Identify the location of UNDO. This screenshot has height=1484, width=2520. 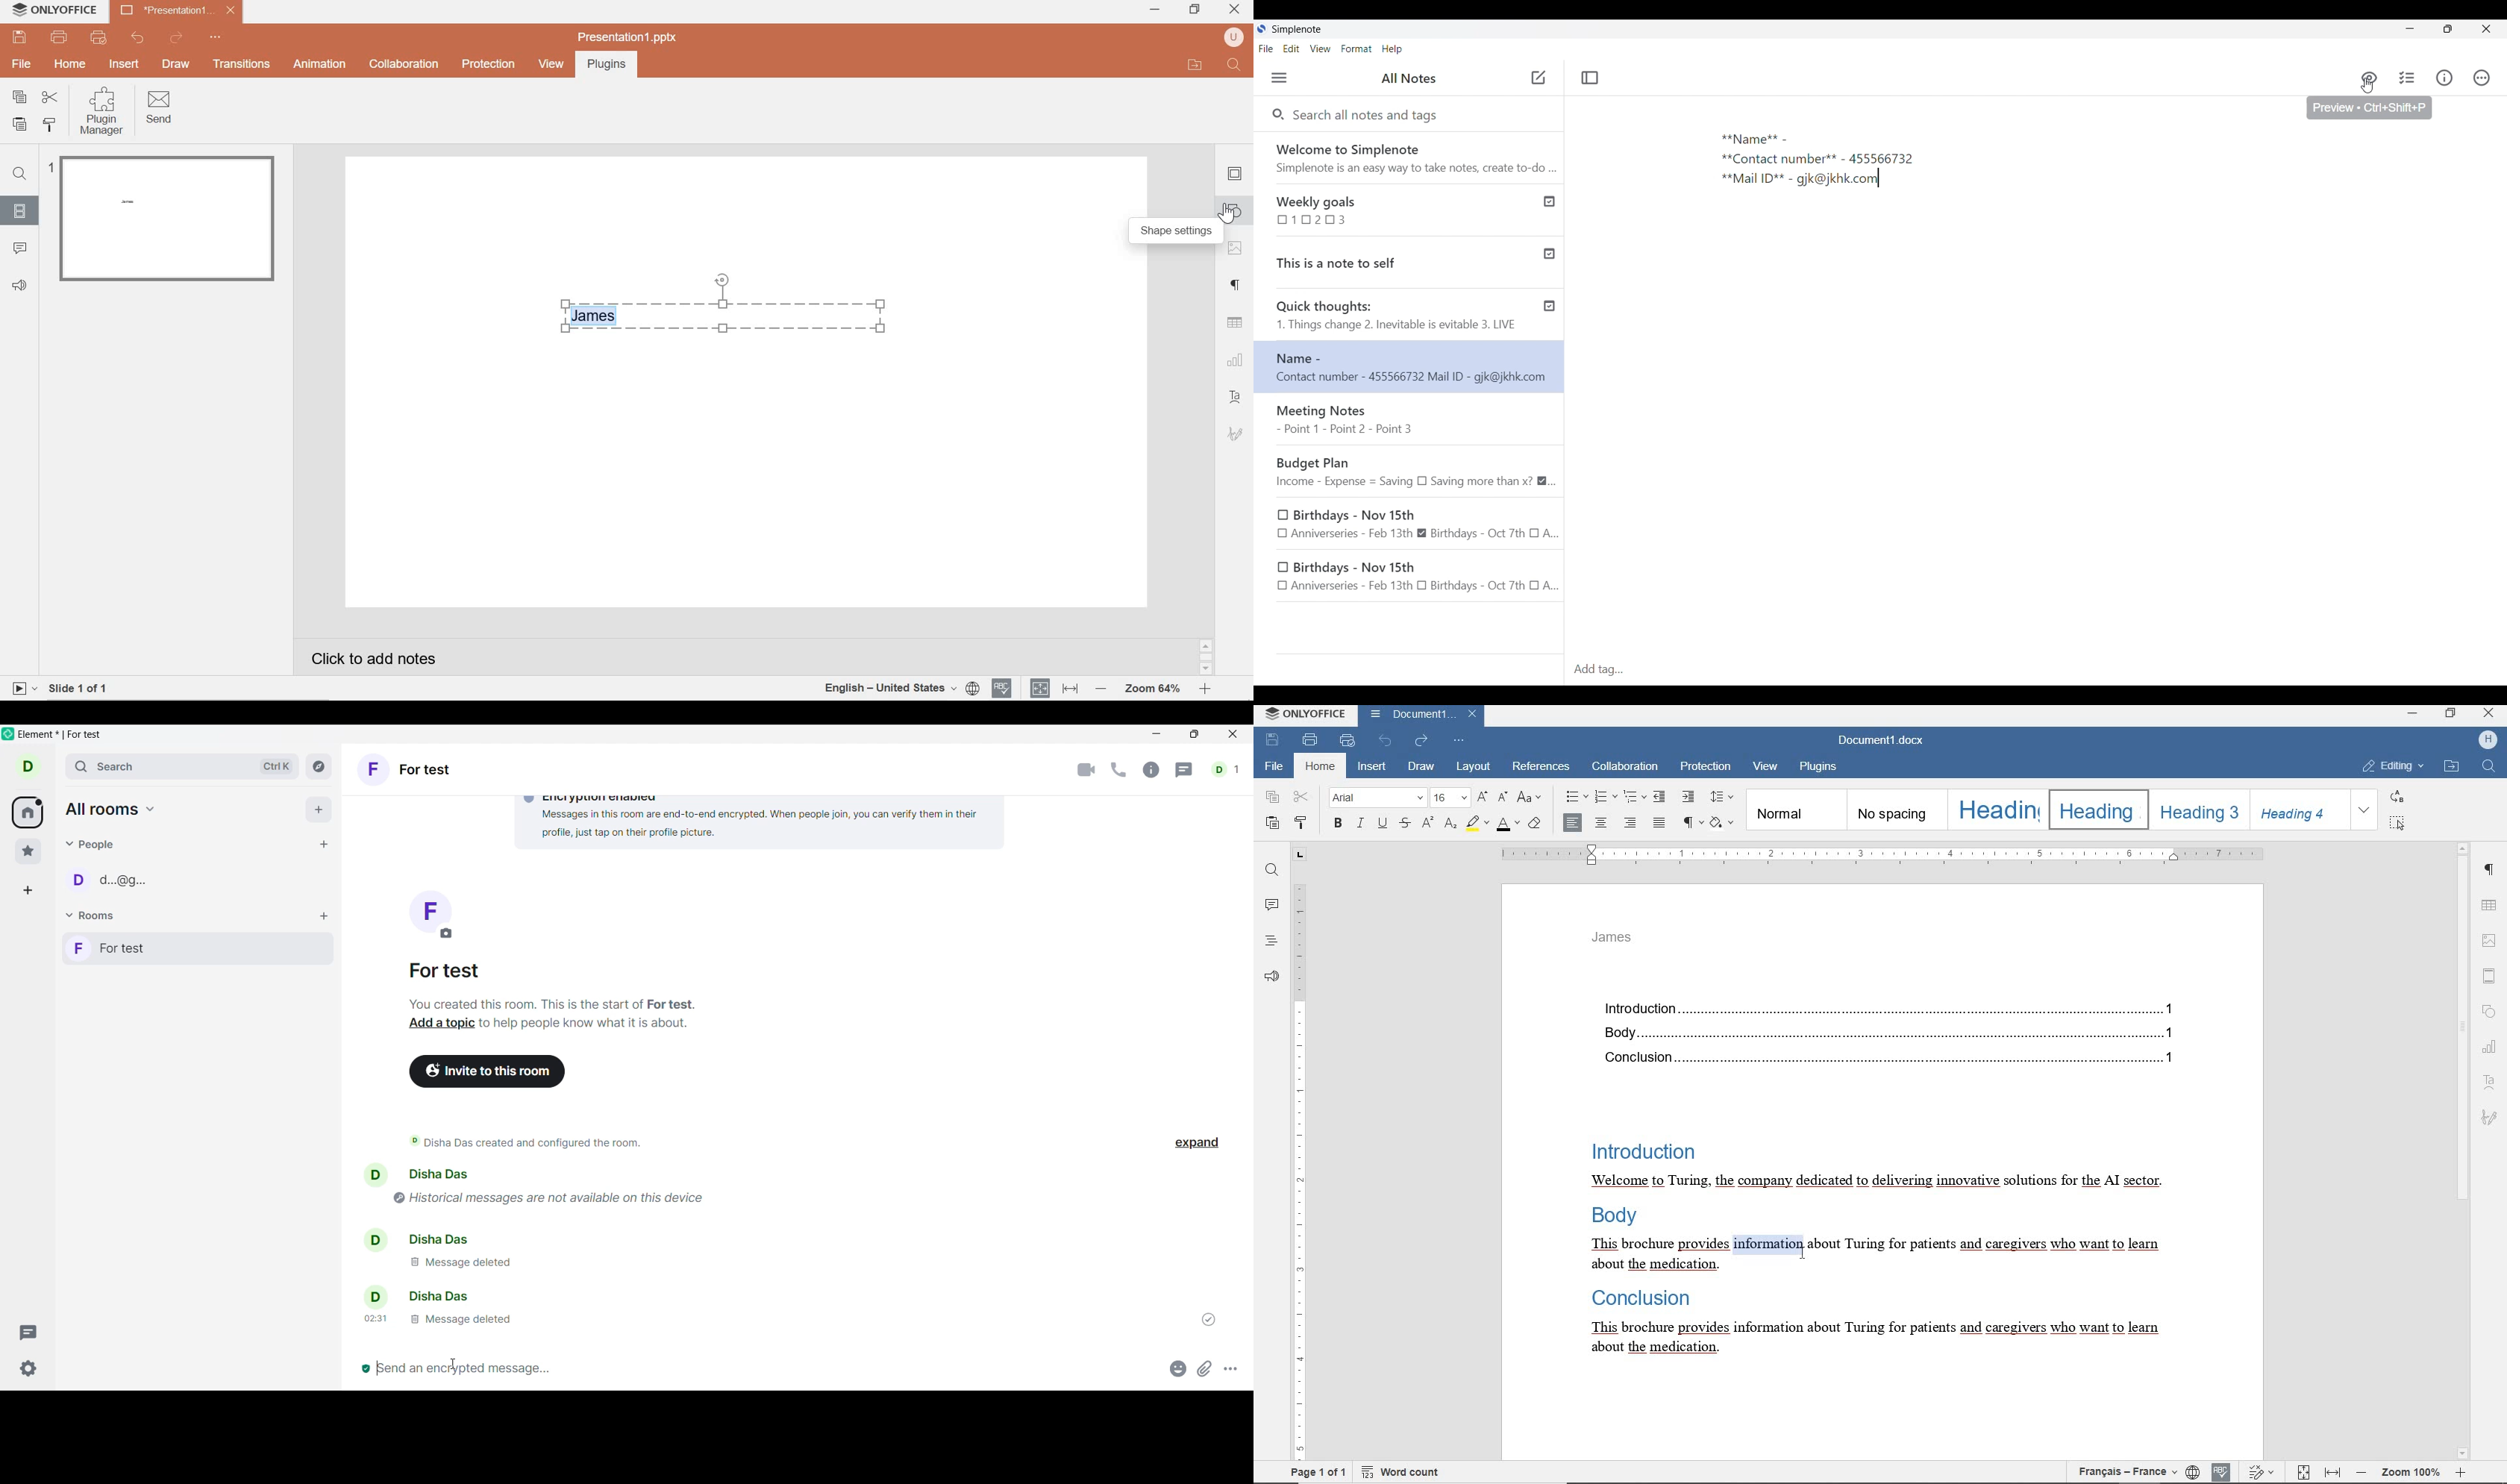
(1385, 740).